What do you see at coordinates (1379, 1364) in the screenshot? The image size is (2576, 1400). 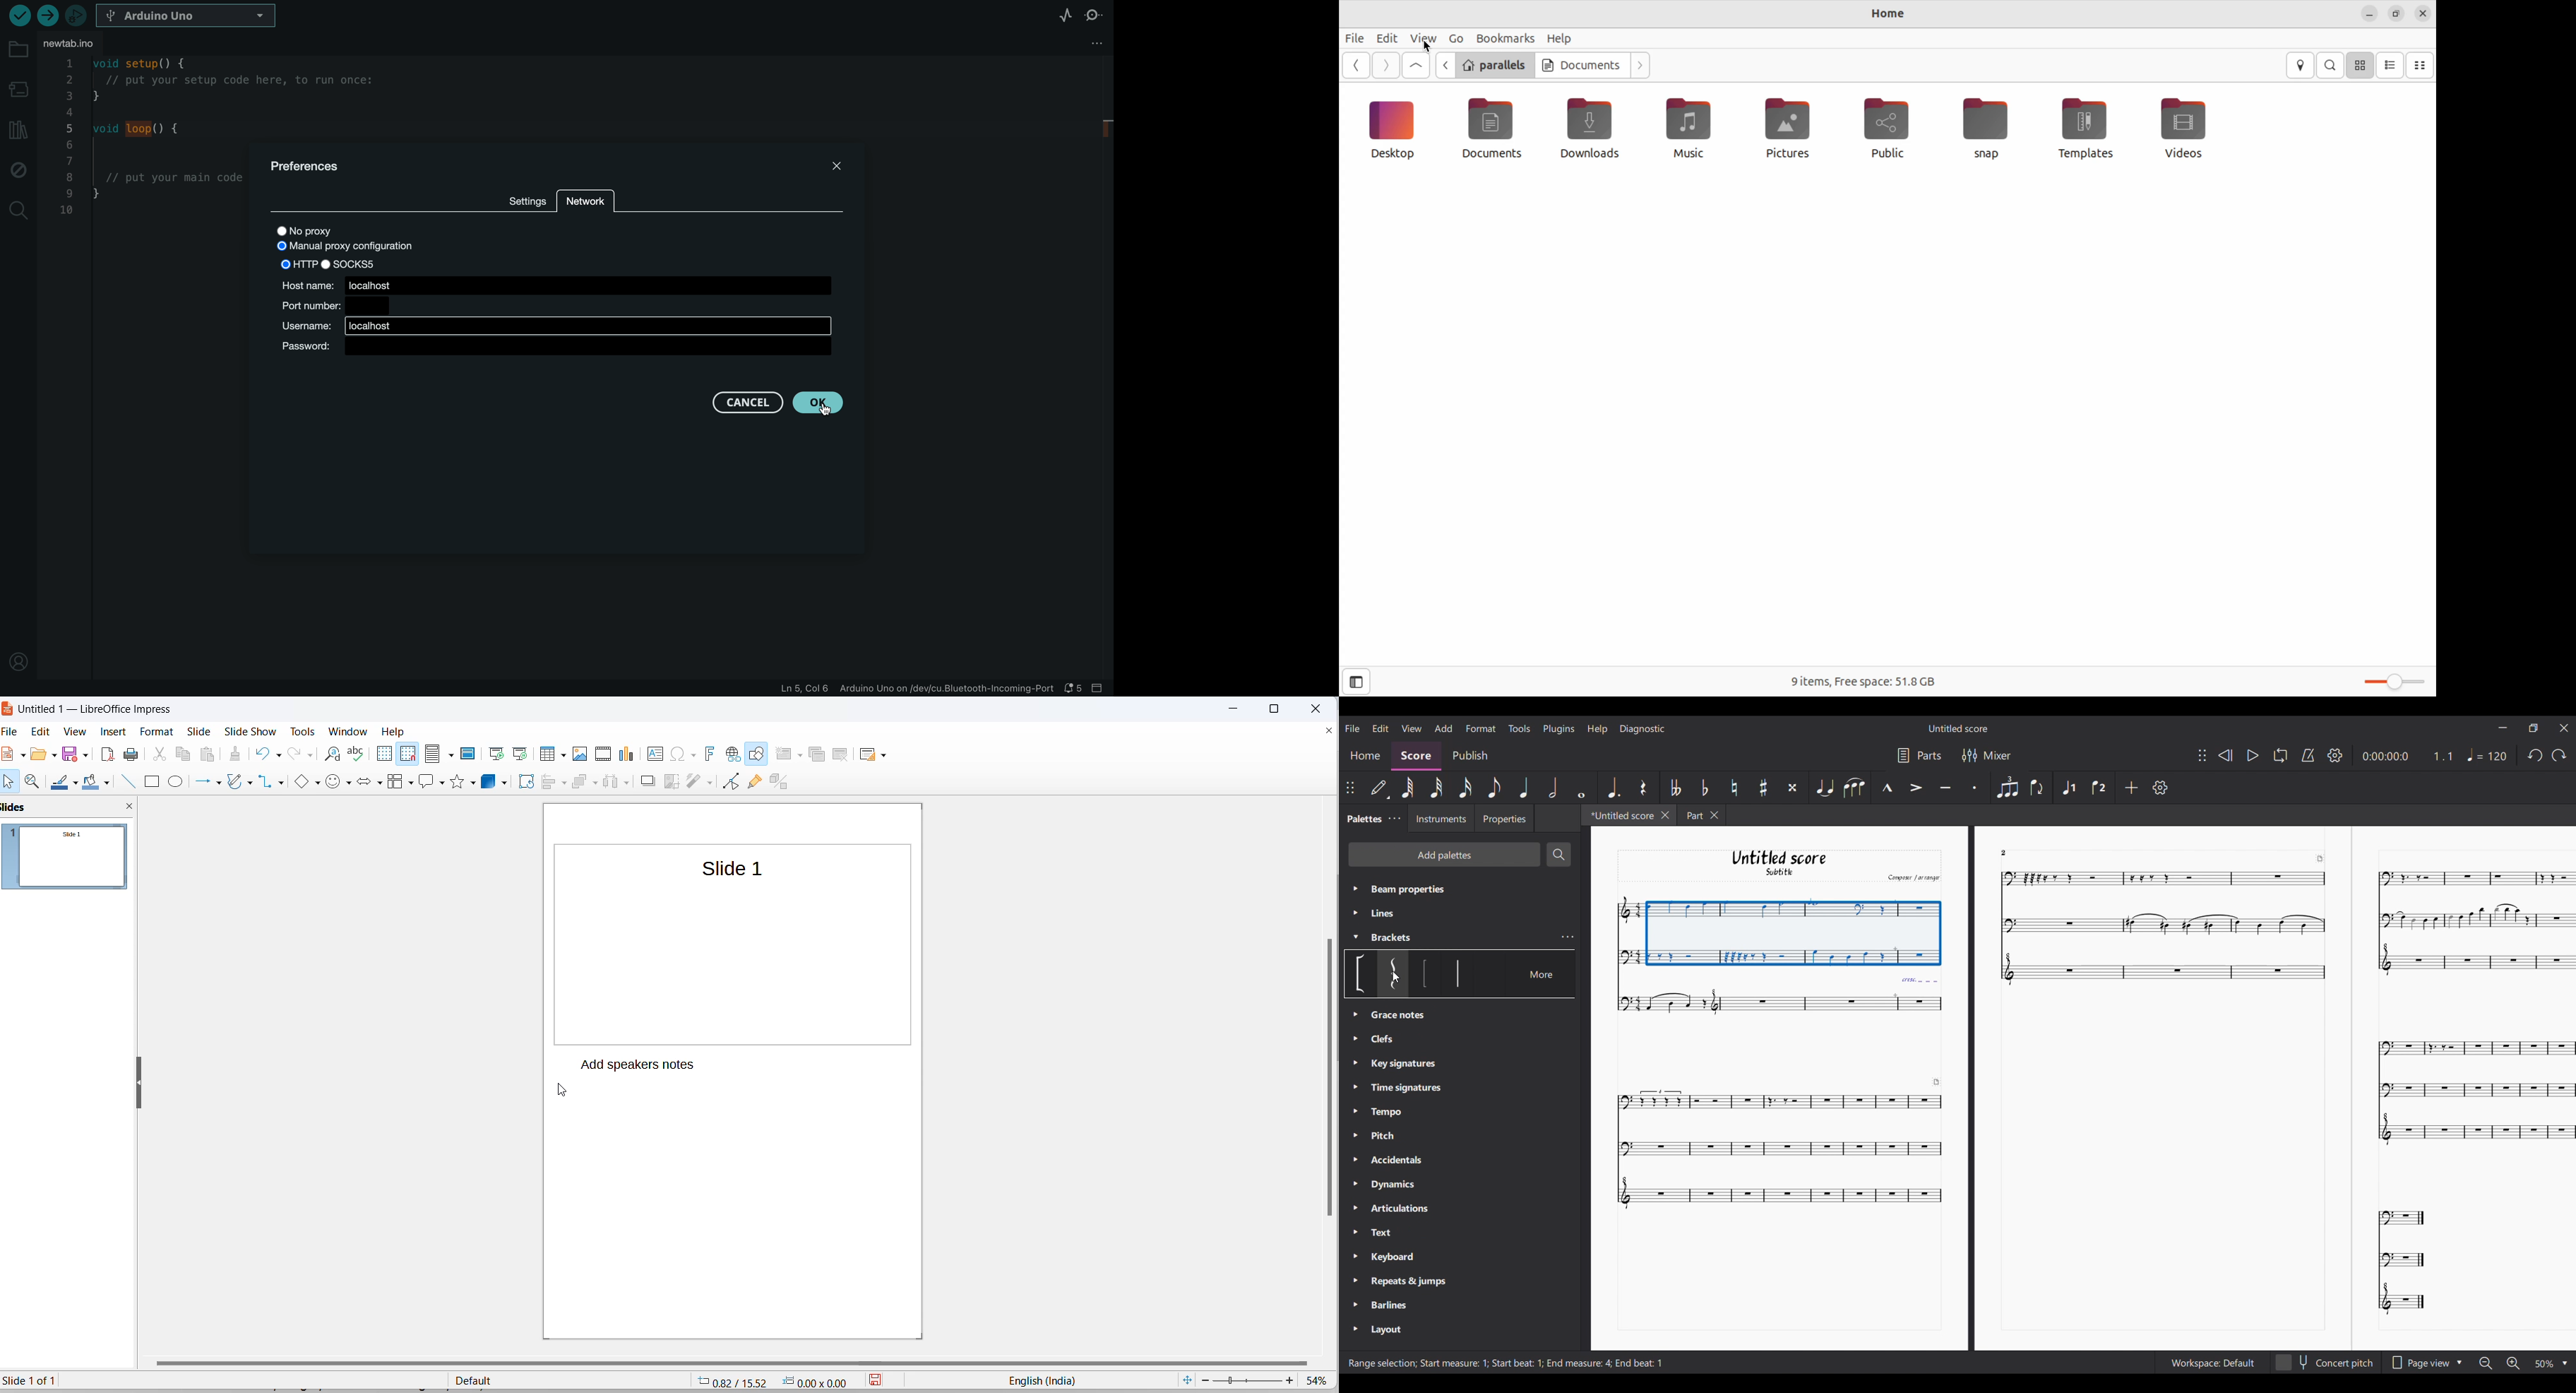 I see `range selection ;` at bounding box center [1379, 1364].